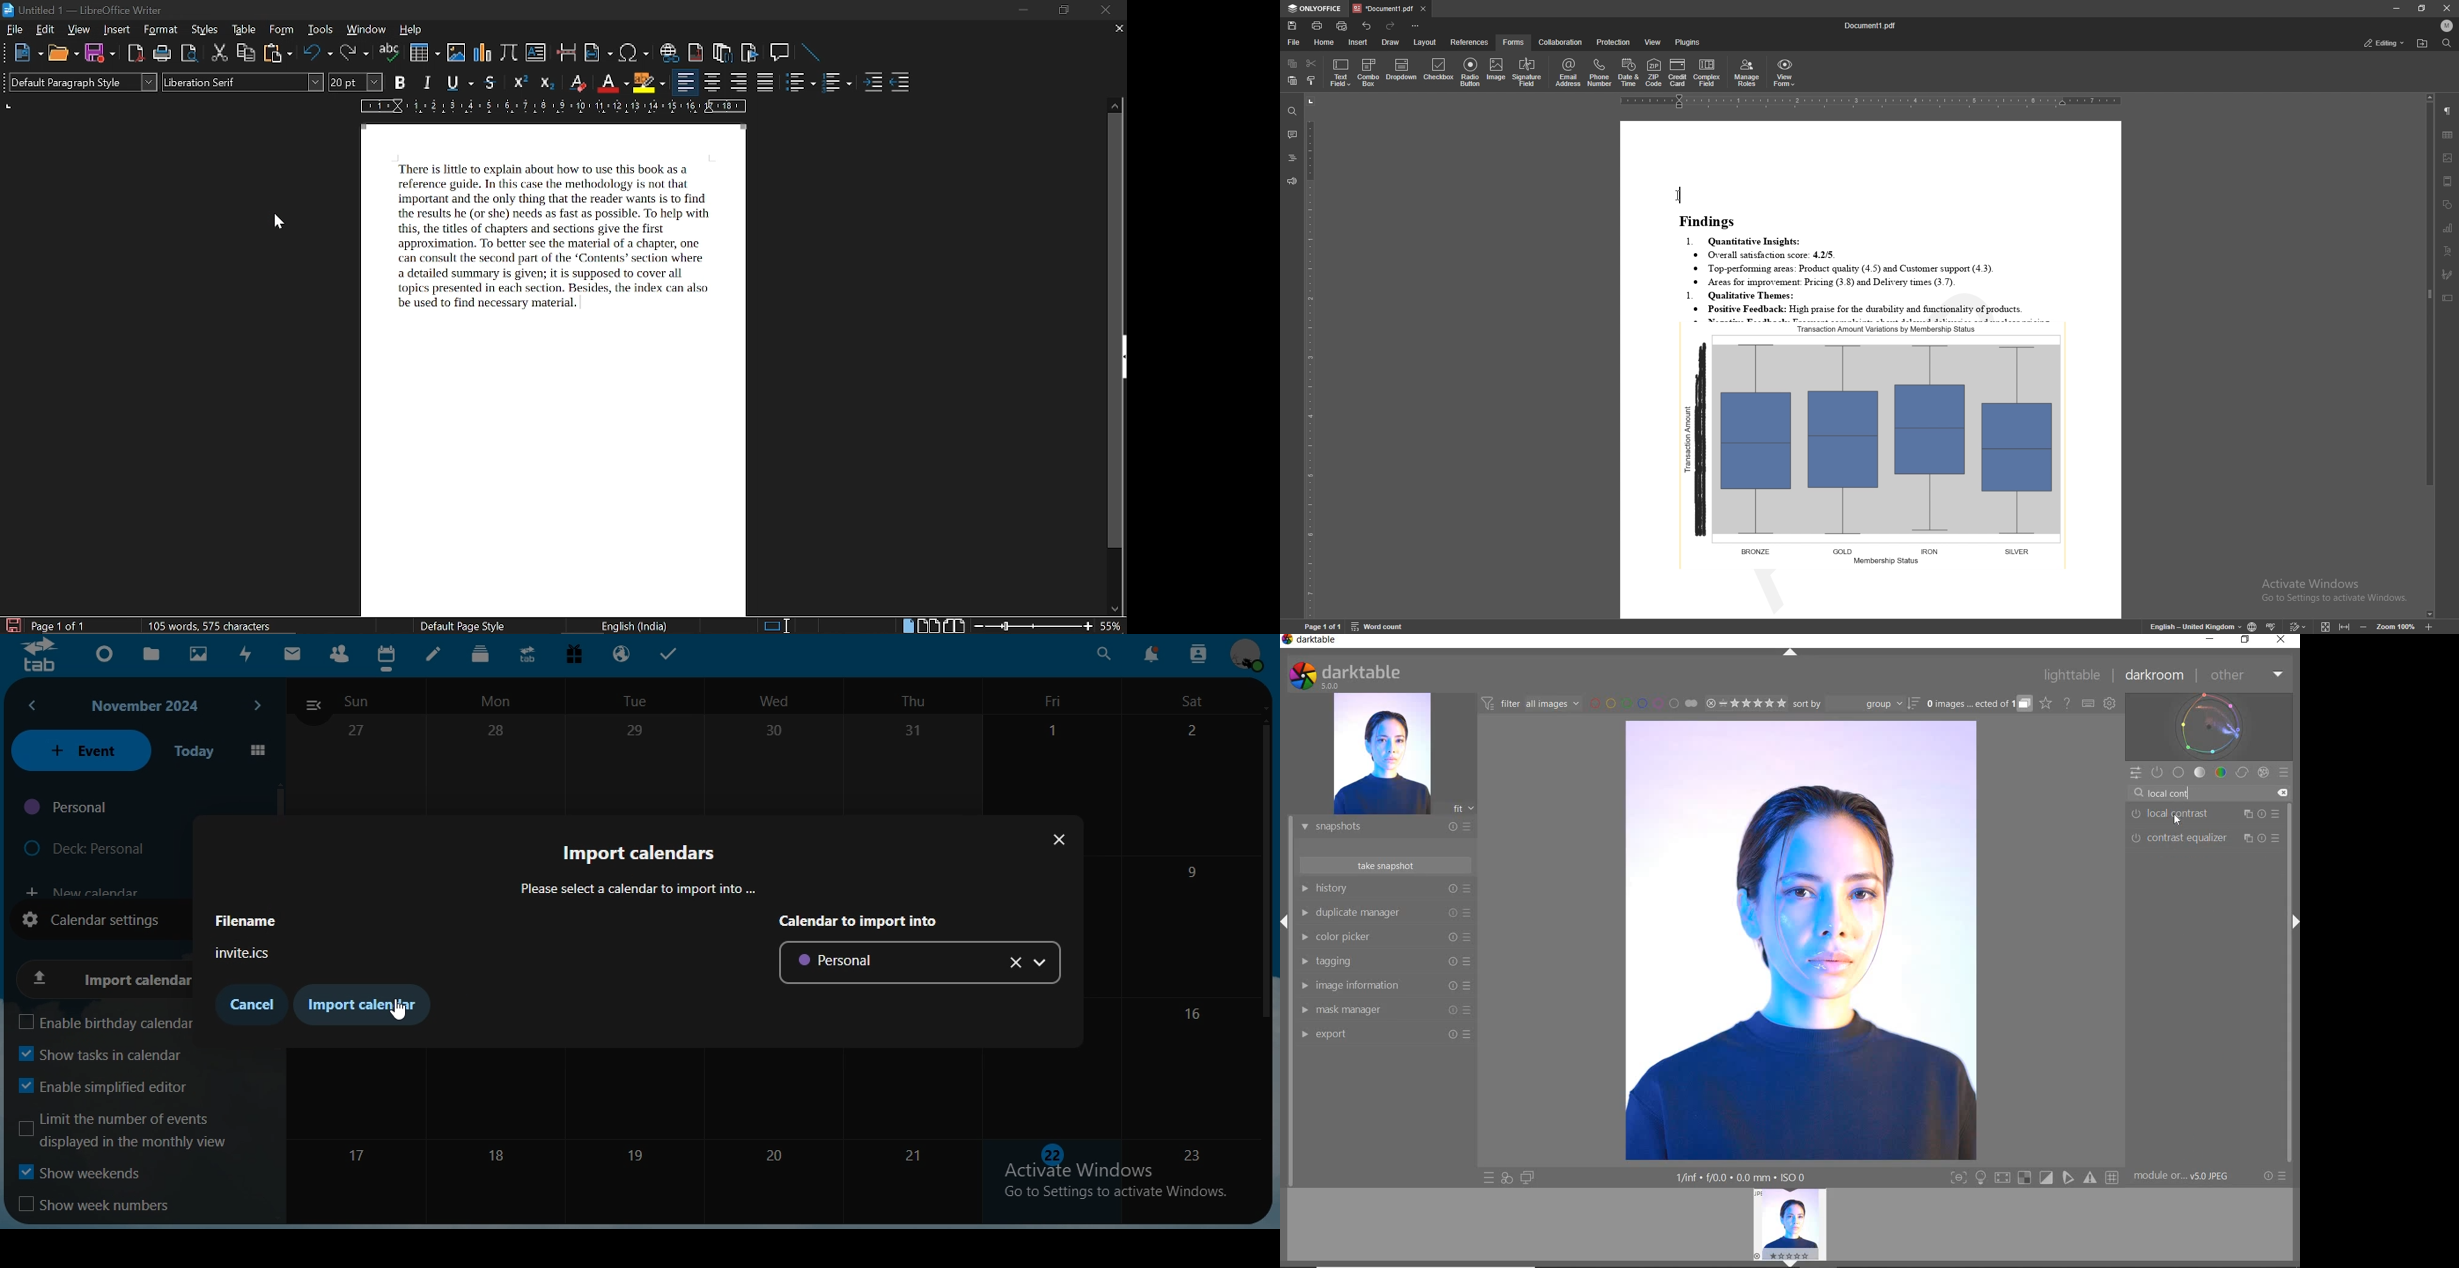 The image size is (2464, 1288). I want to click on insert chart, so click(482, 54).